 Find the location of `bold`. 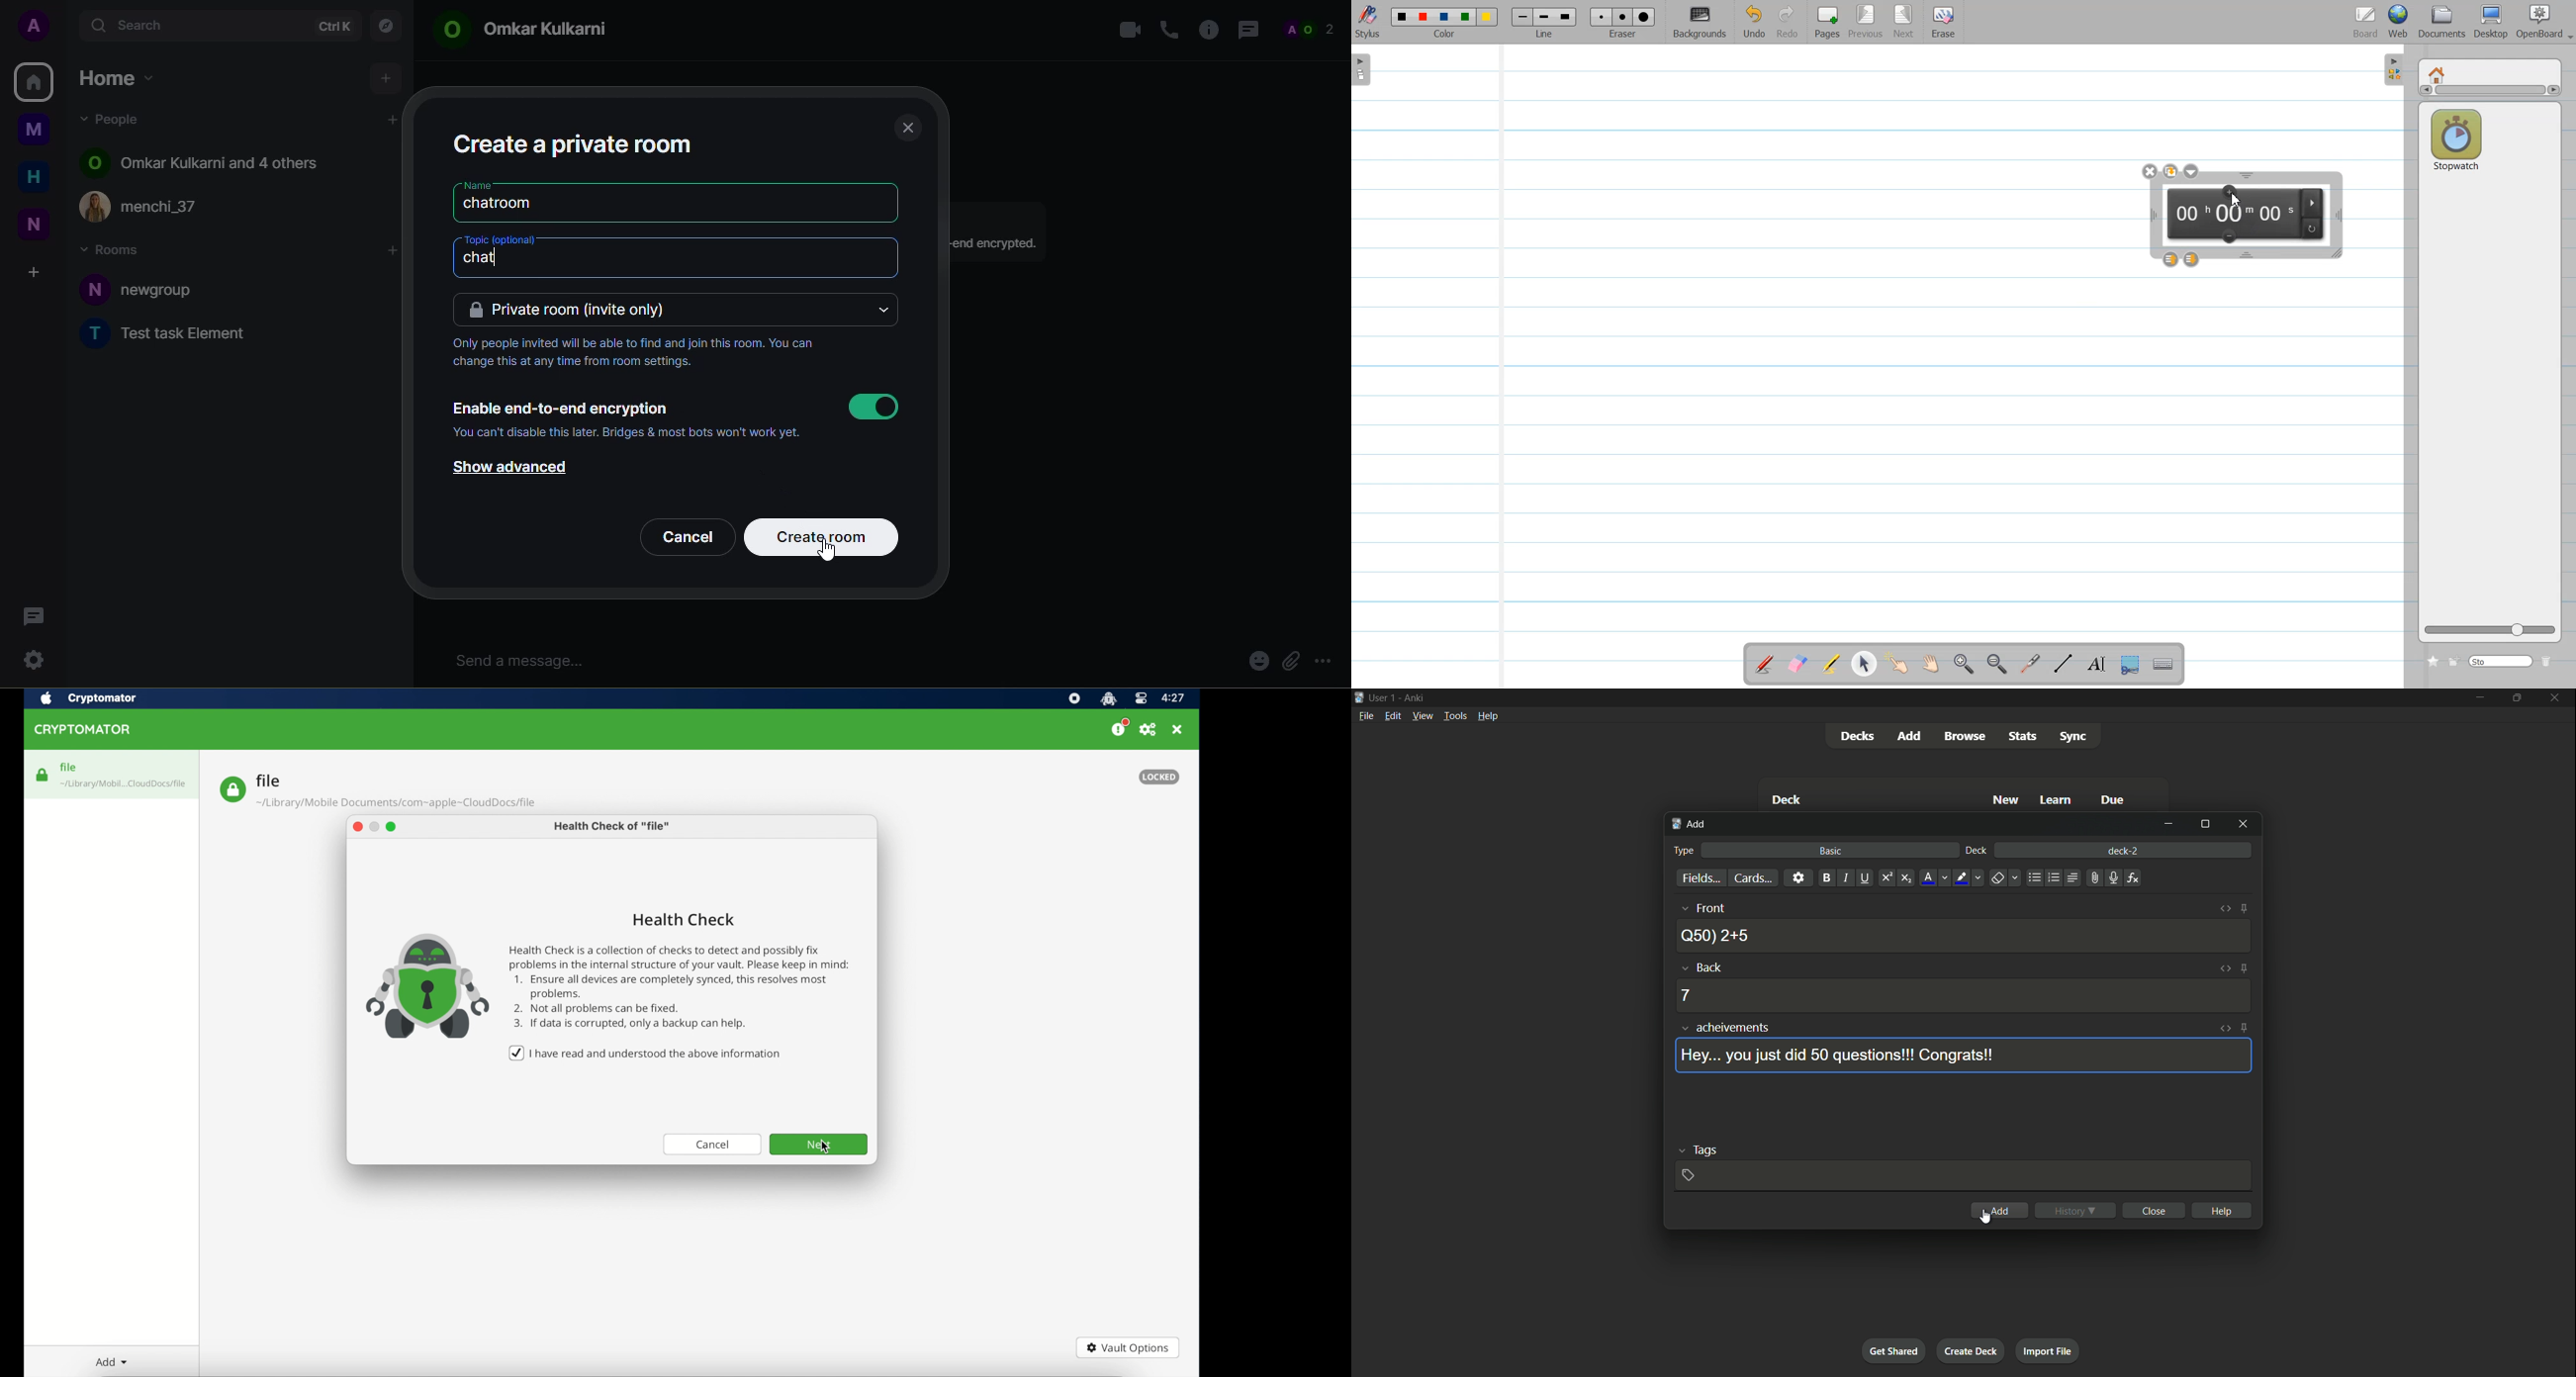

bold is located at coordinates (1826, 878).